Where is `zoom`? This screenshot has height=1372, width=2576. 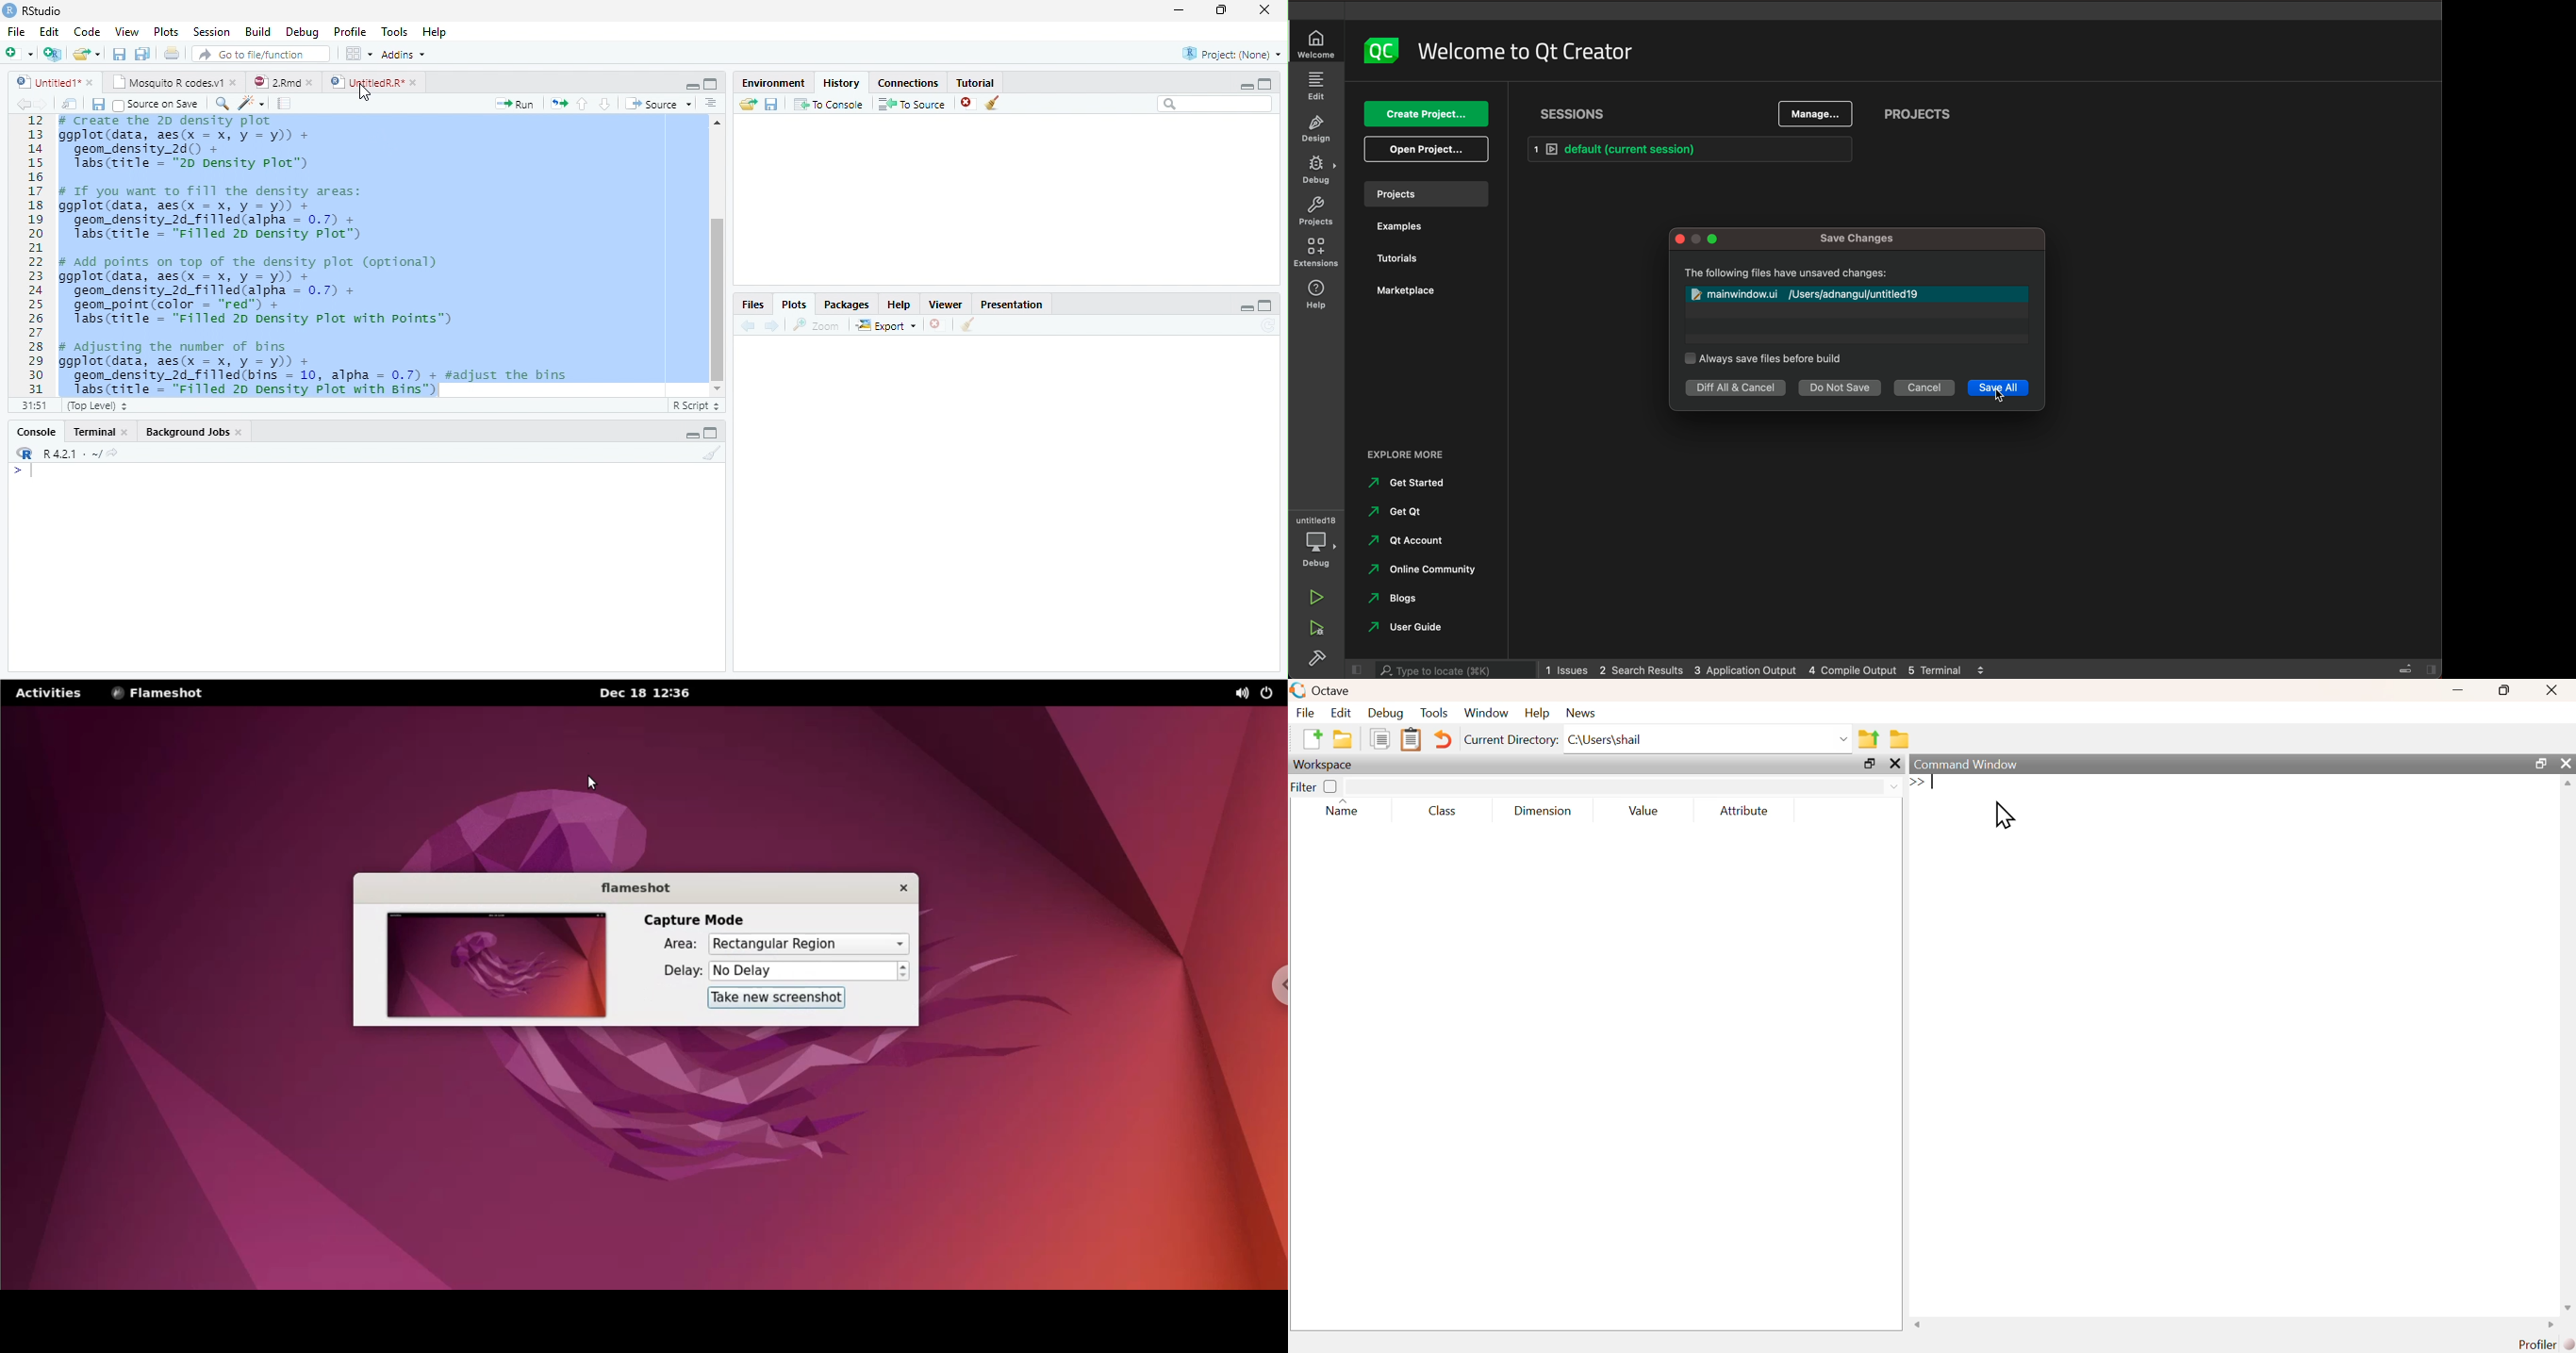
zoom is located at coordinates (819, 326).